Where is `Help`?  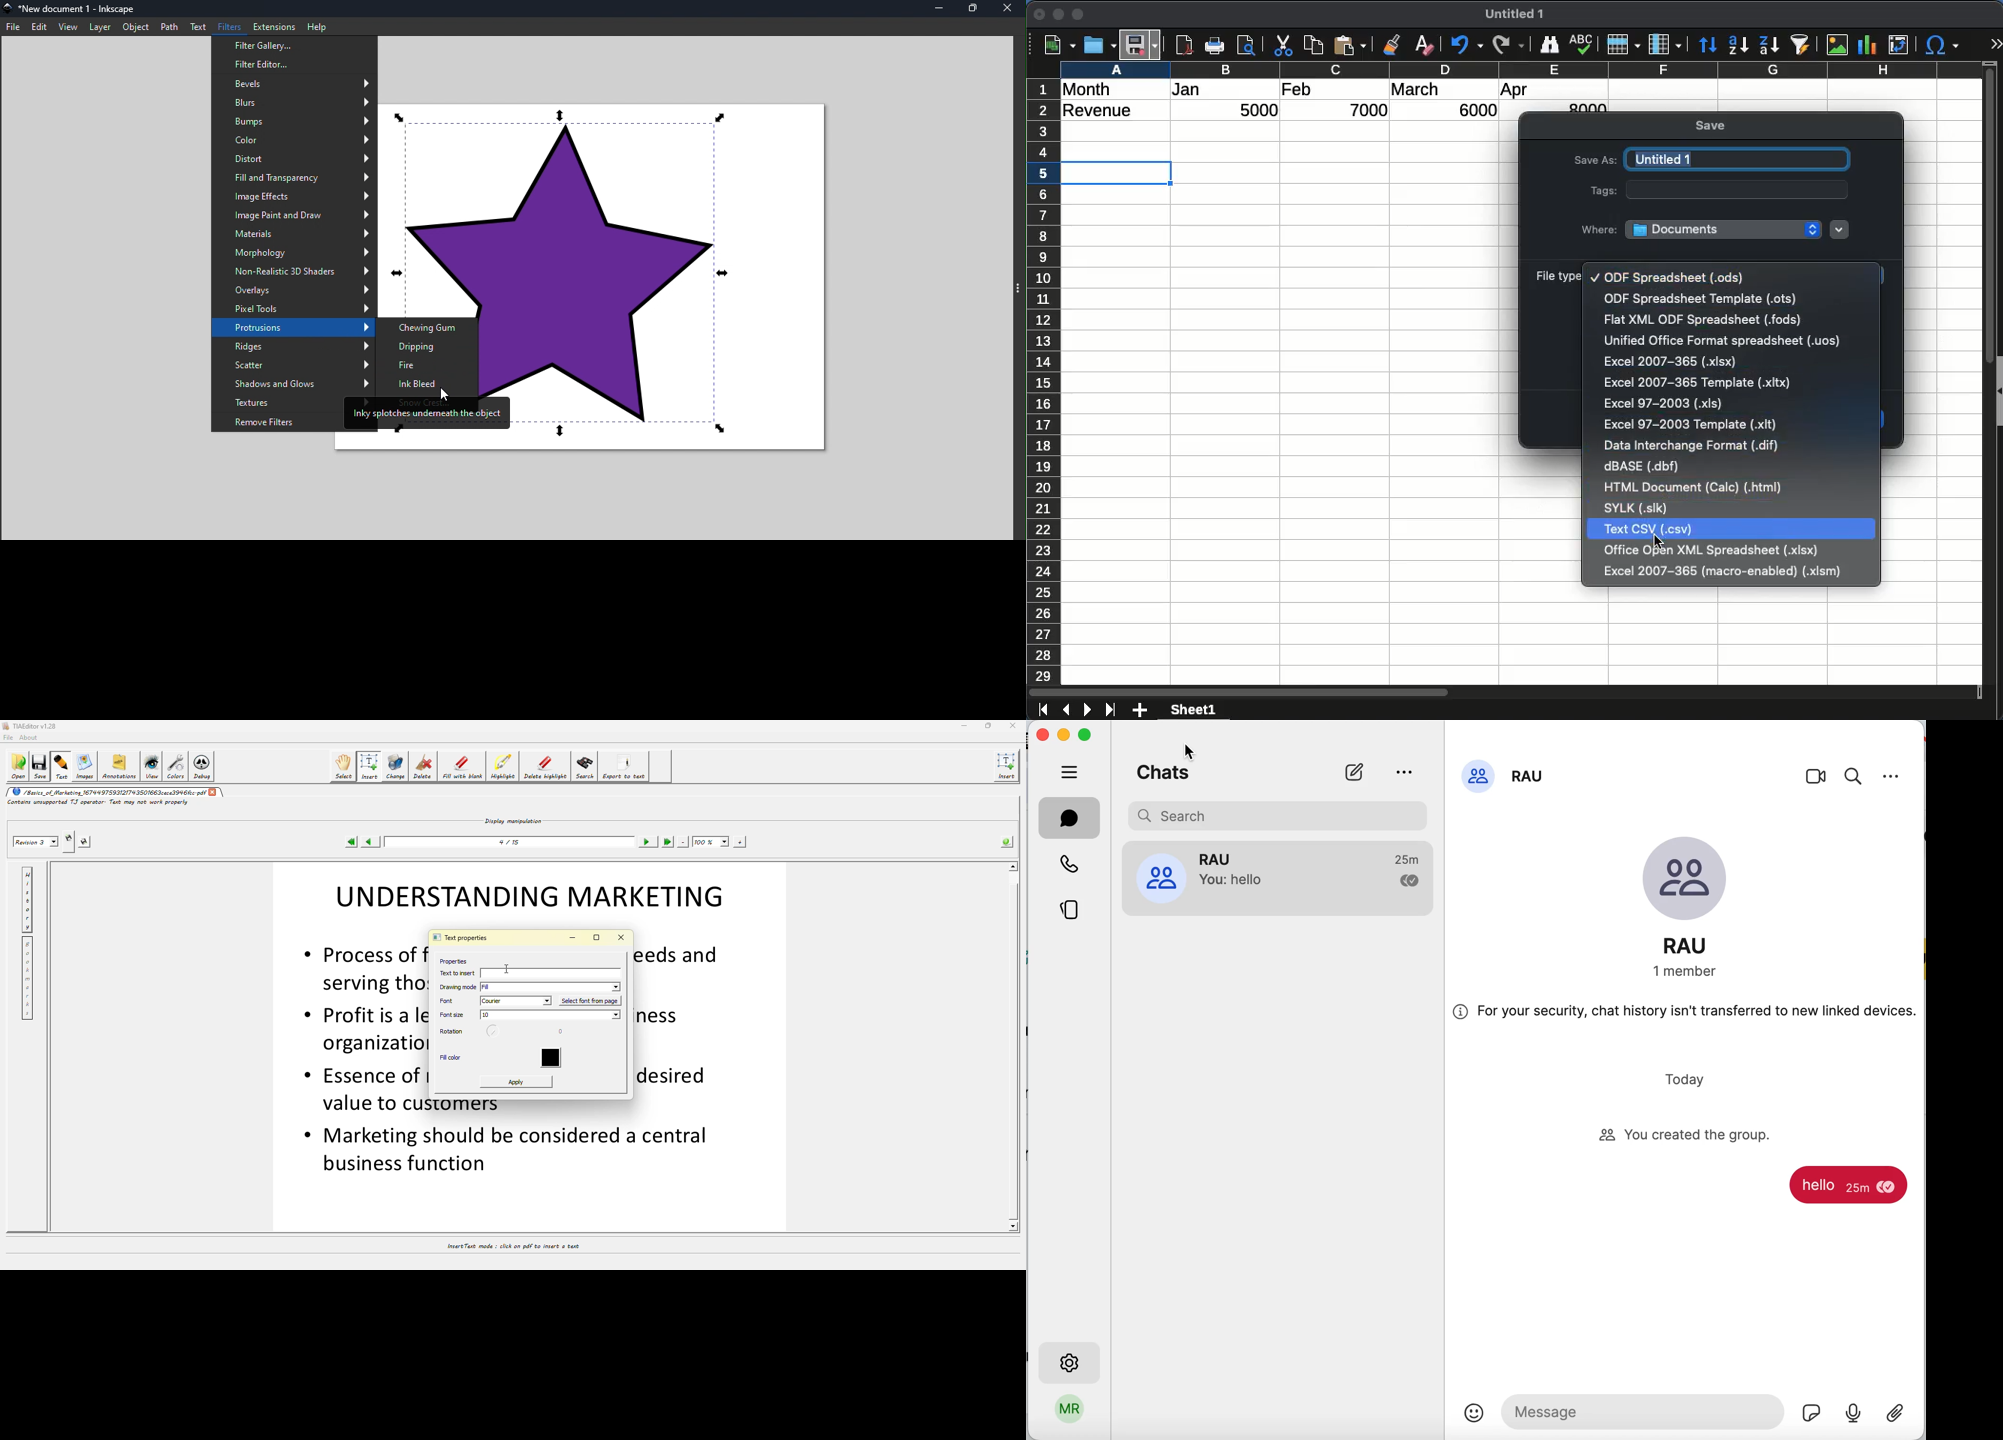 Help is located at coordinates (318, 25).